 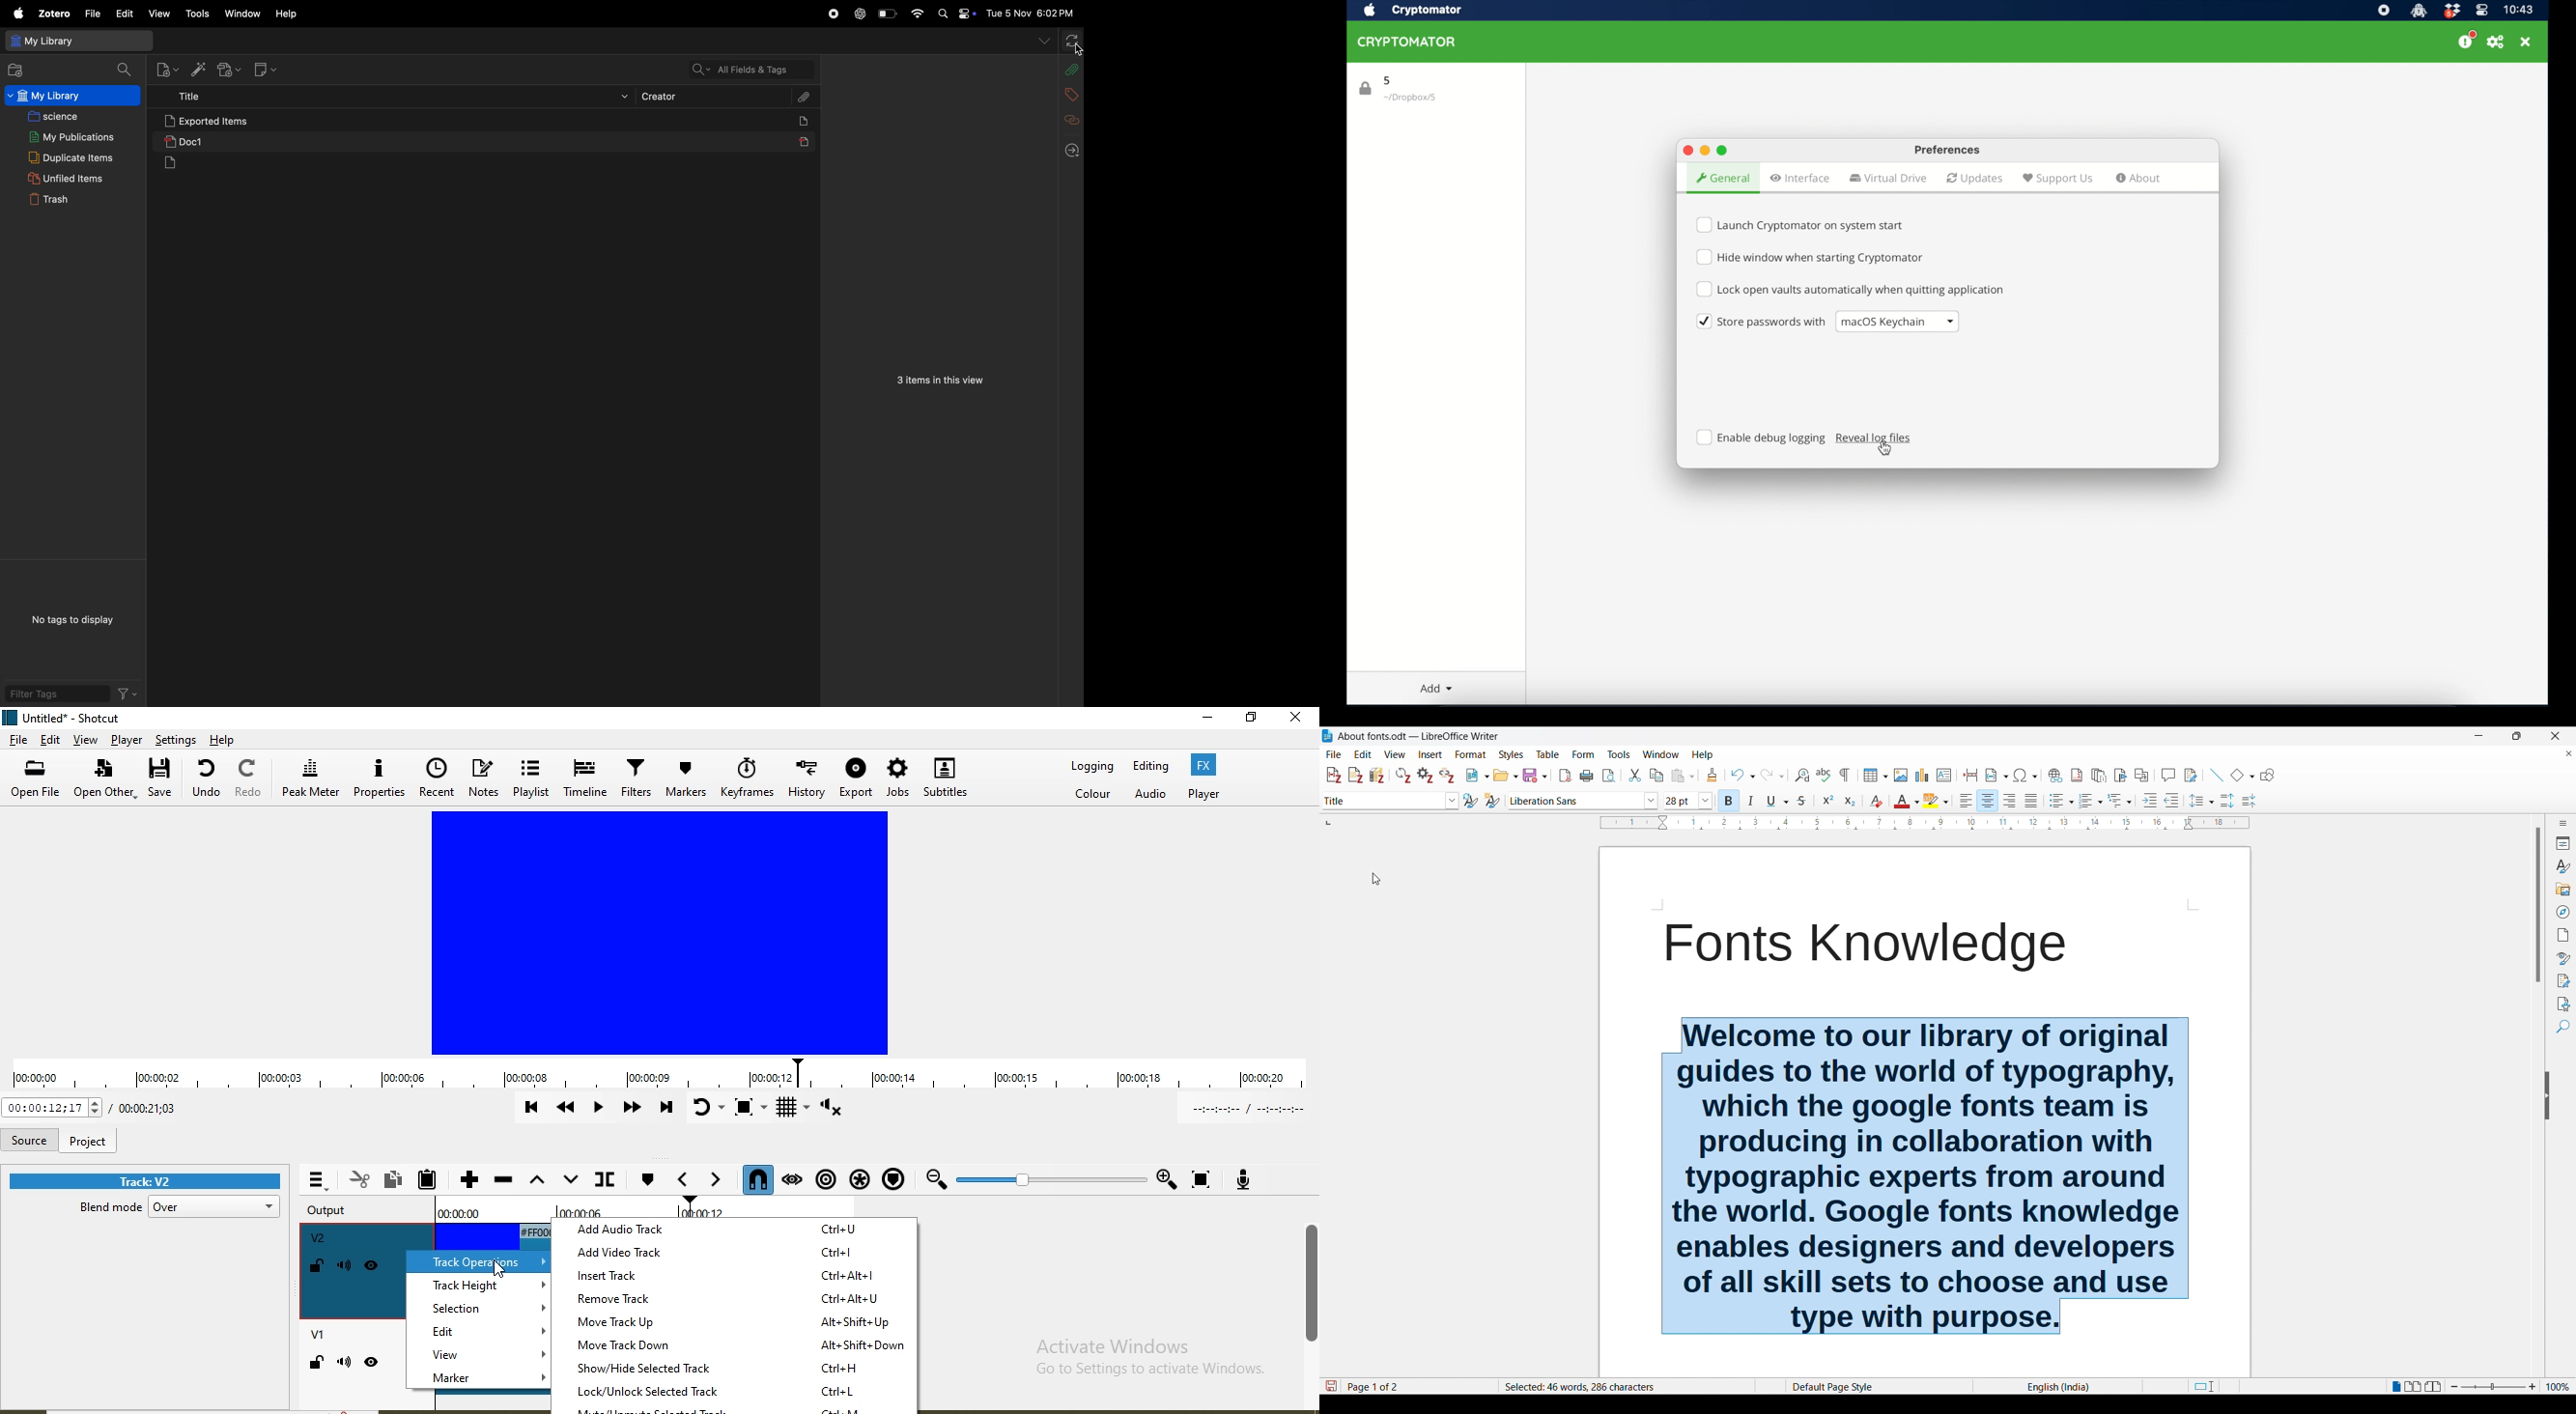 I want to click on save, so click(x=164, y=780).